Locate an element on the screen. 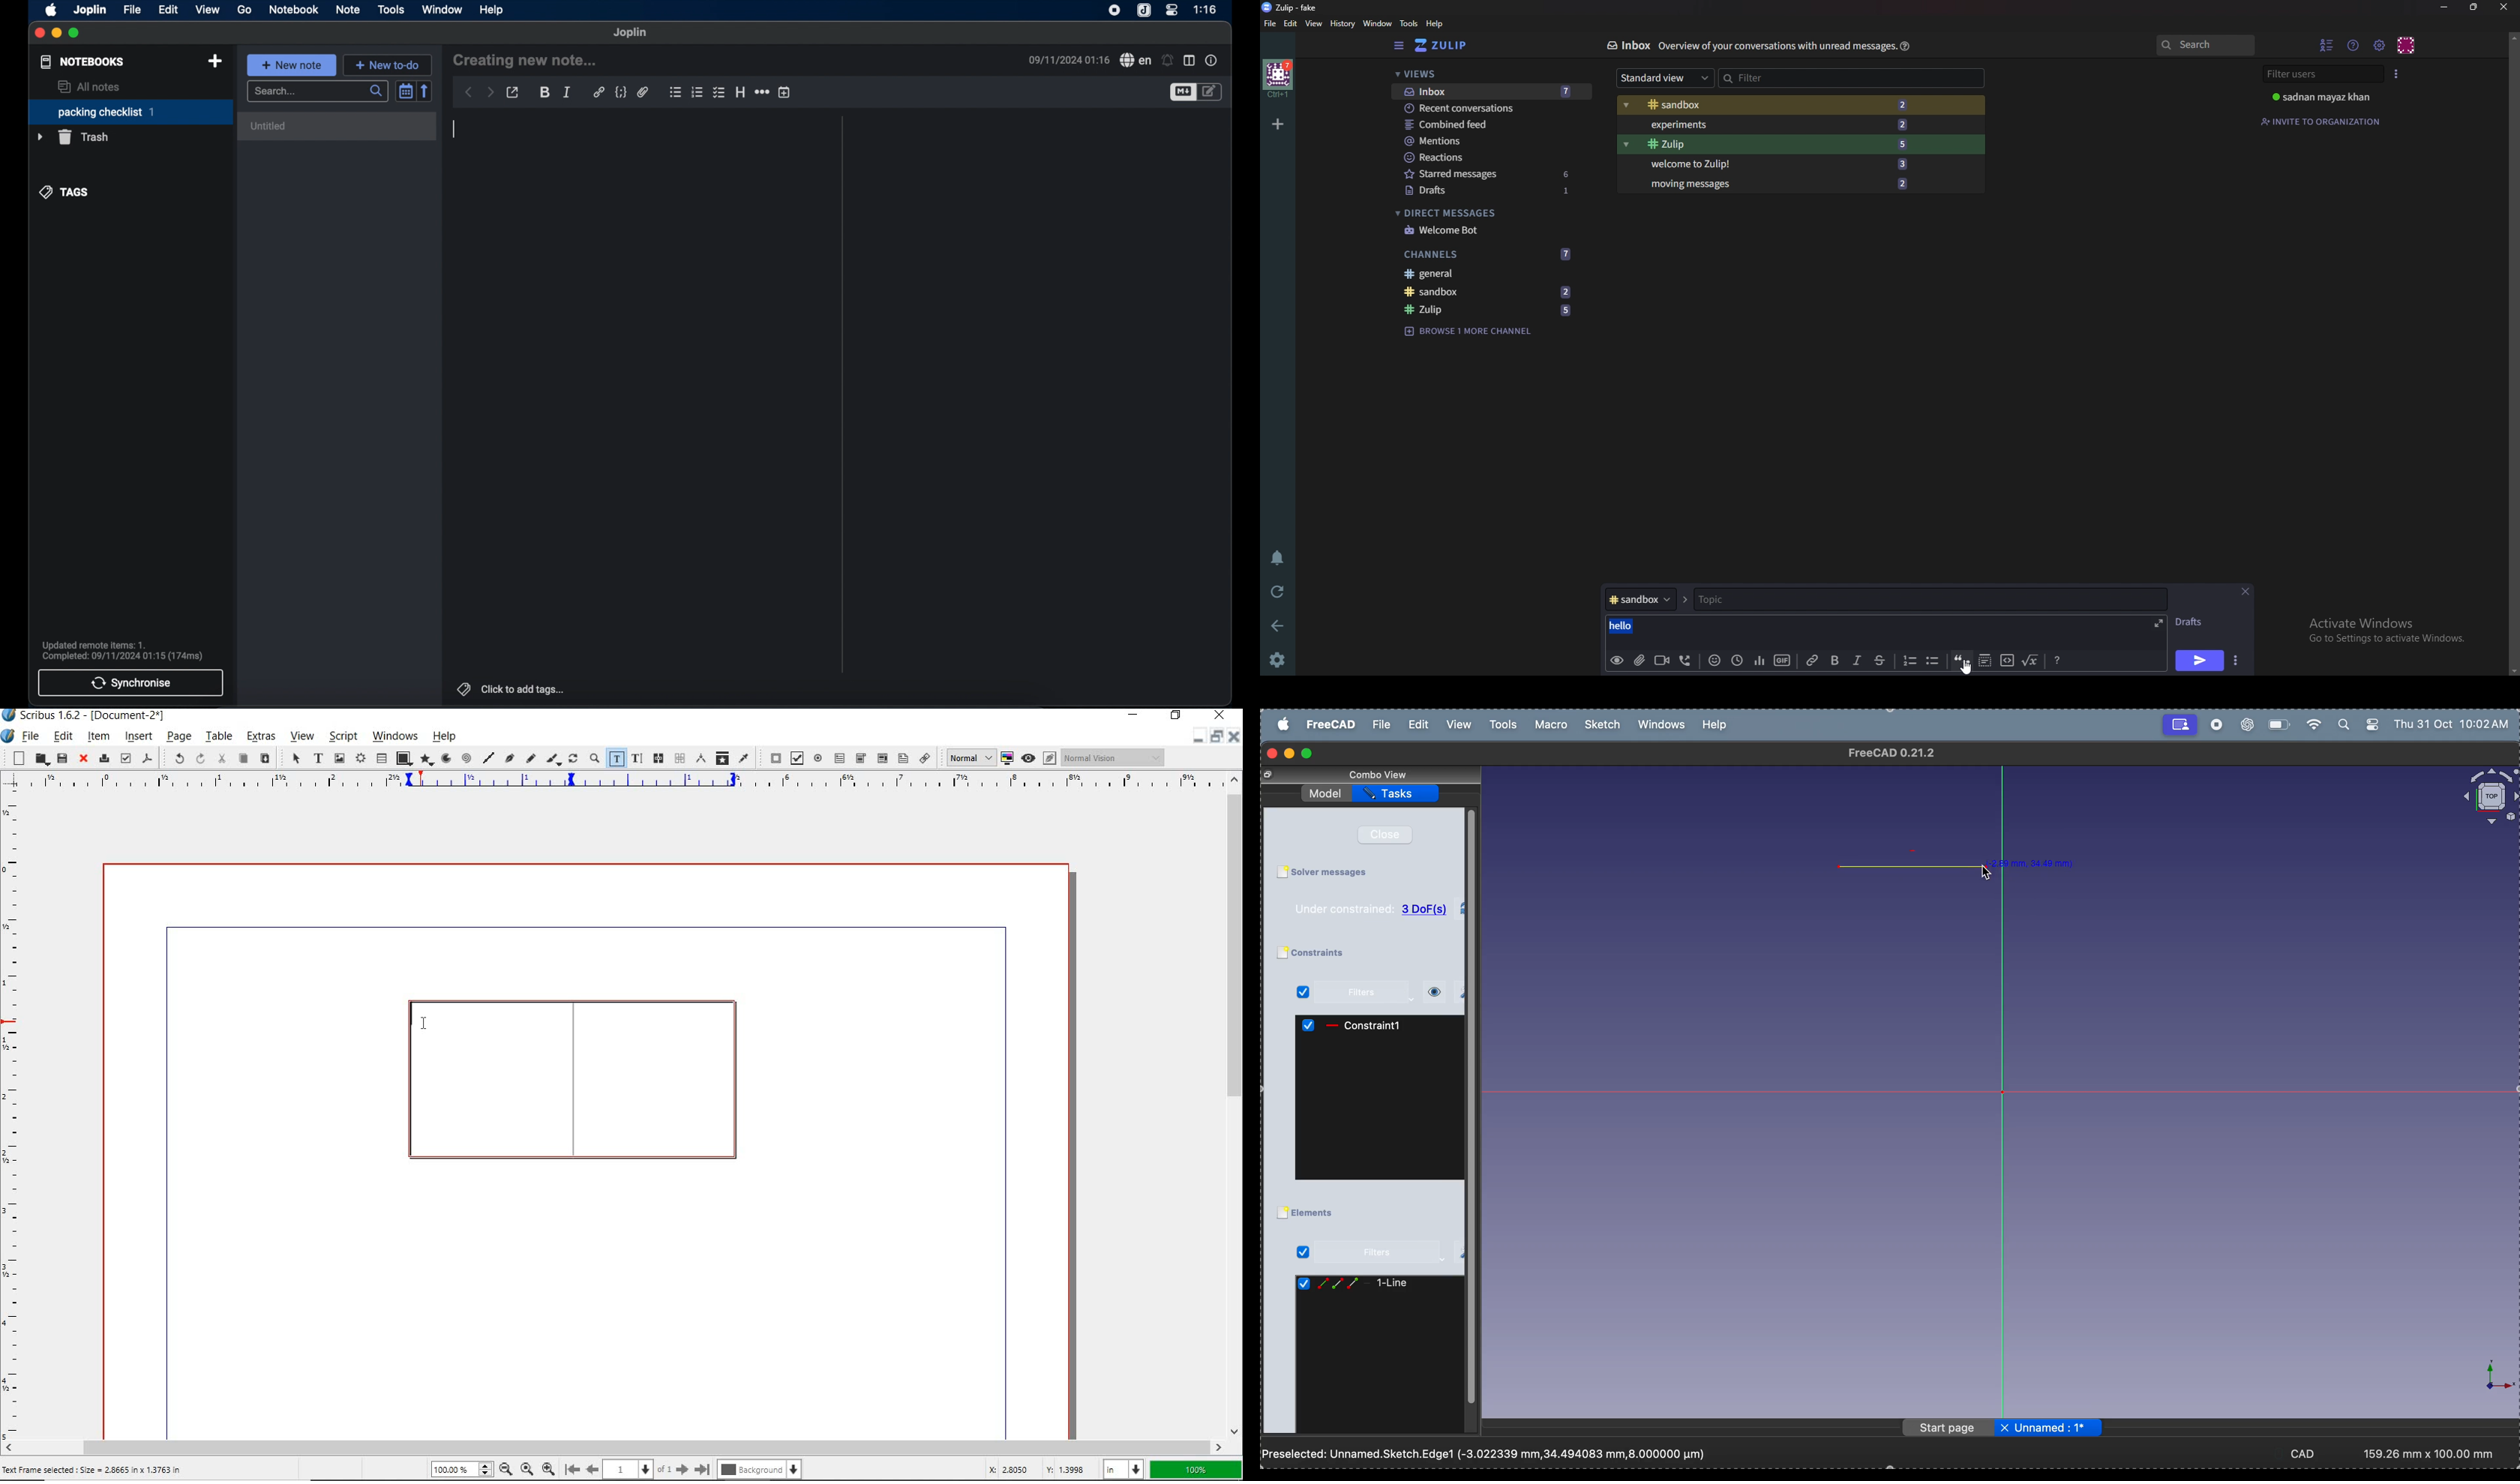  History is located at coordinates (1342, 24).